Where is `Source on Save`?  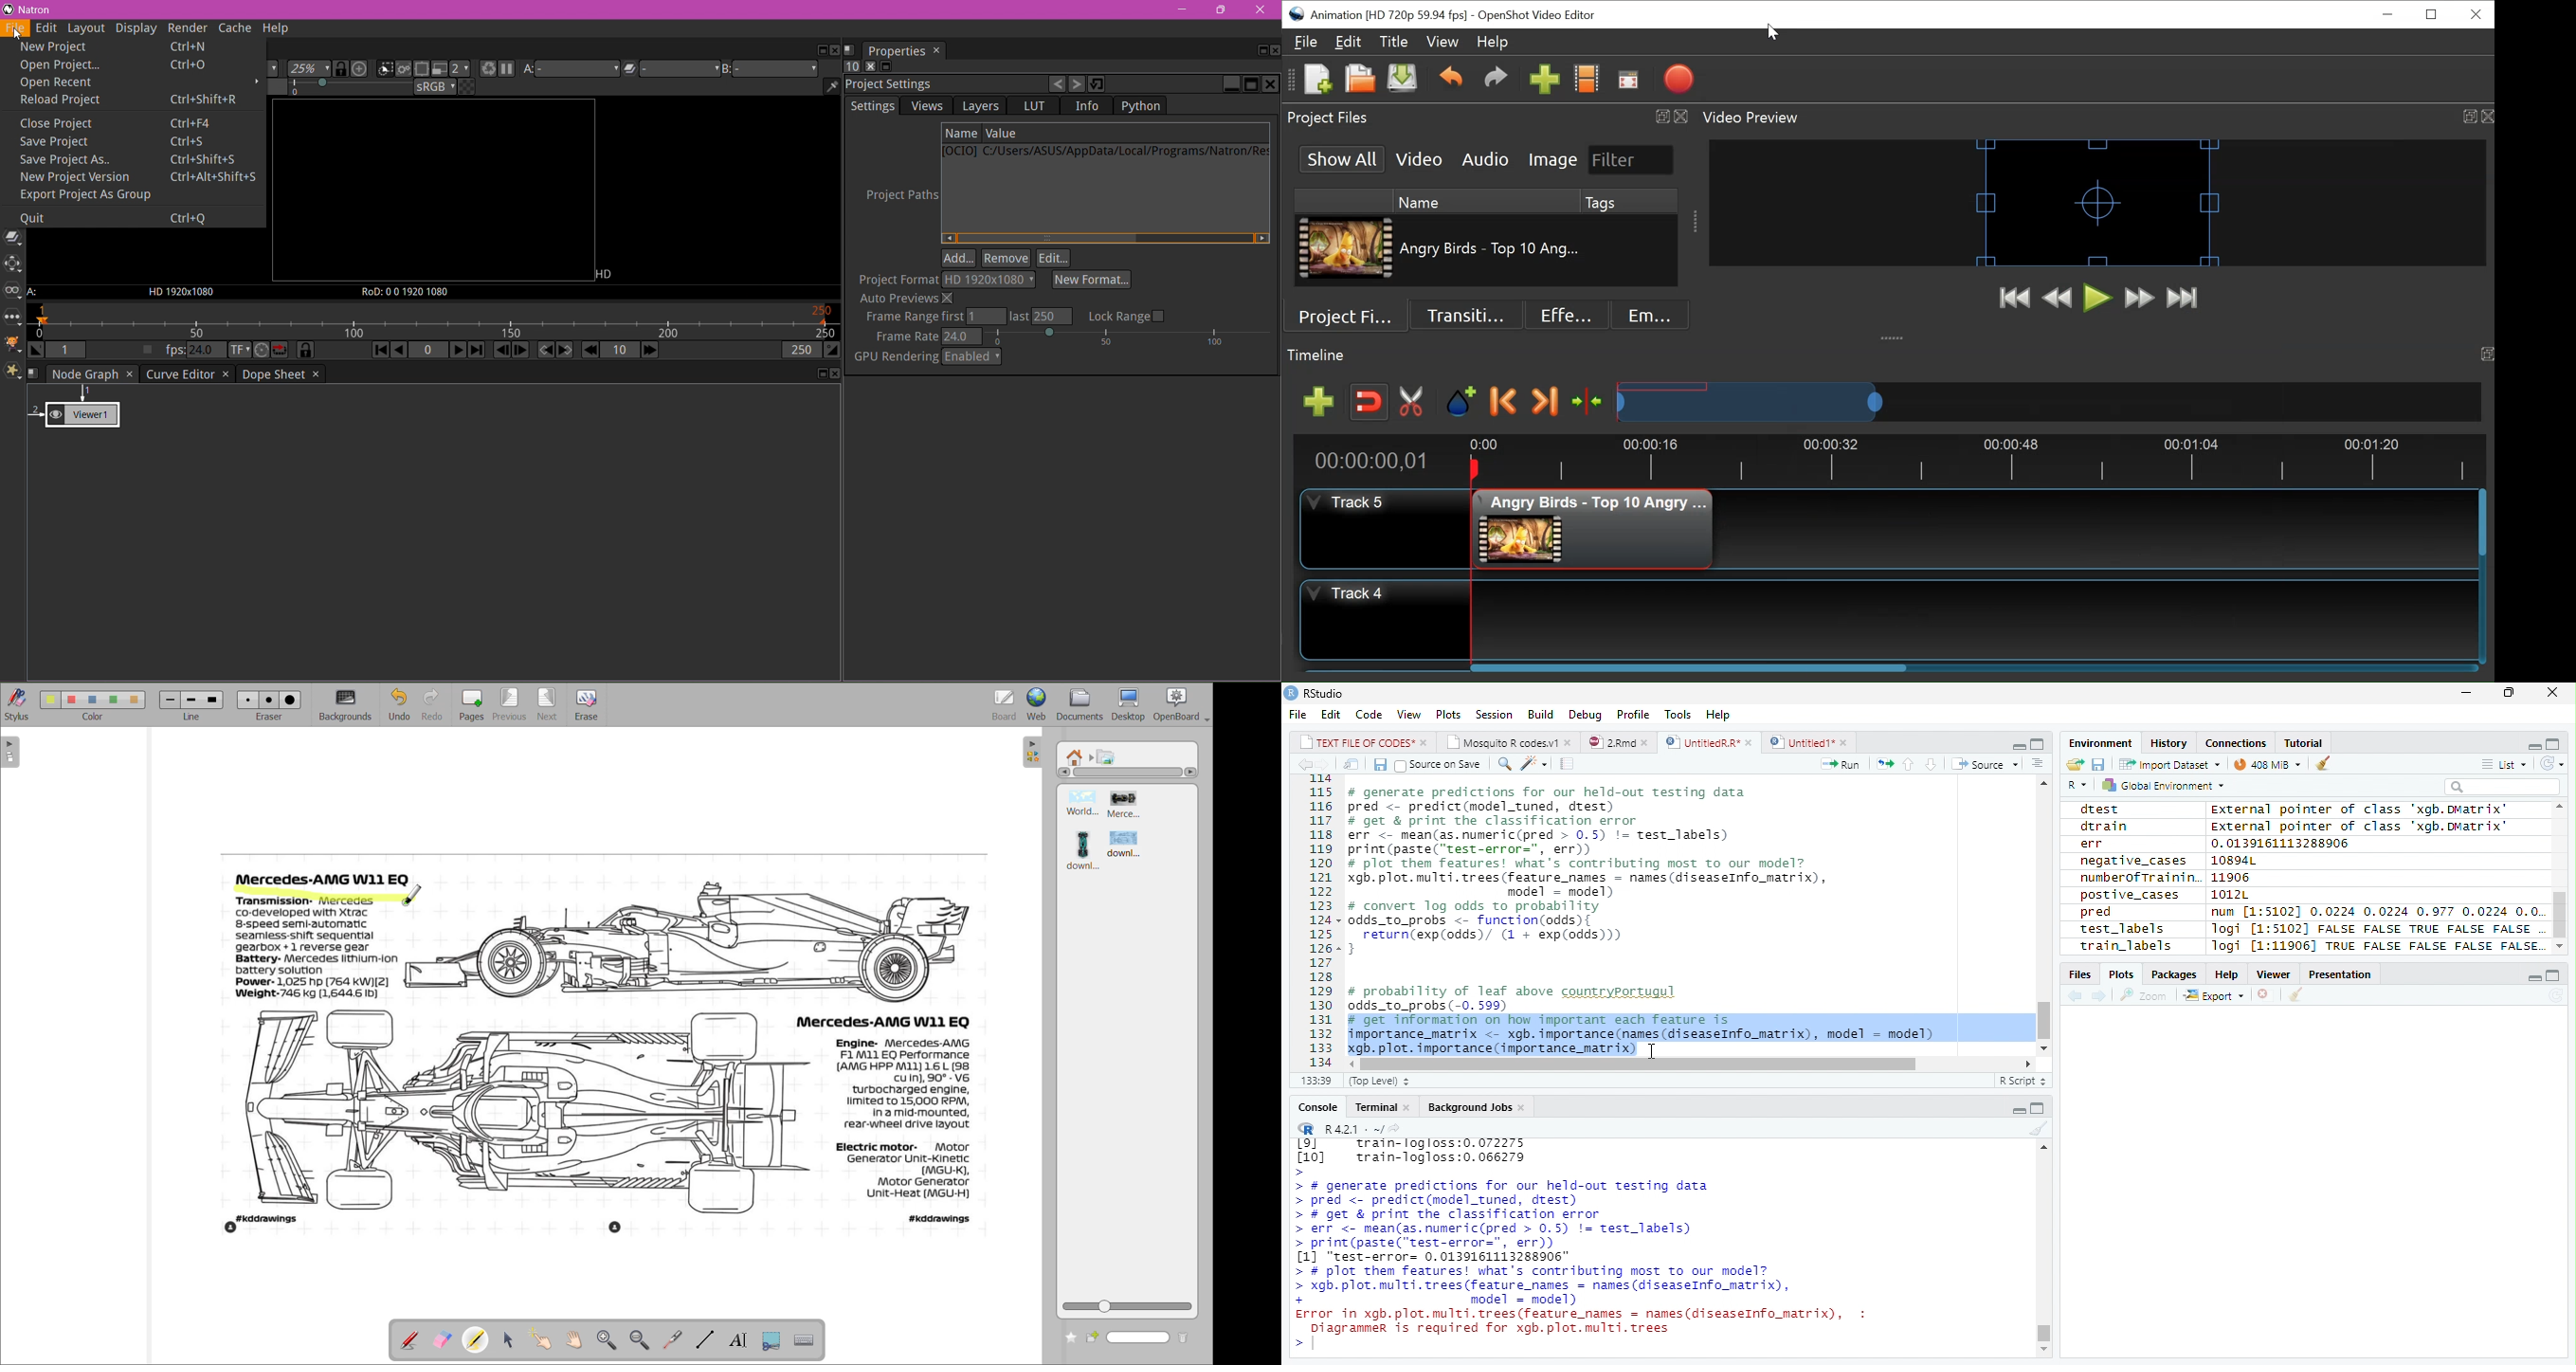
Source on Save is located at coordinates (1437, 765).